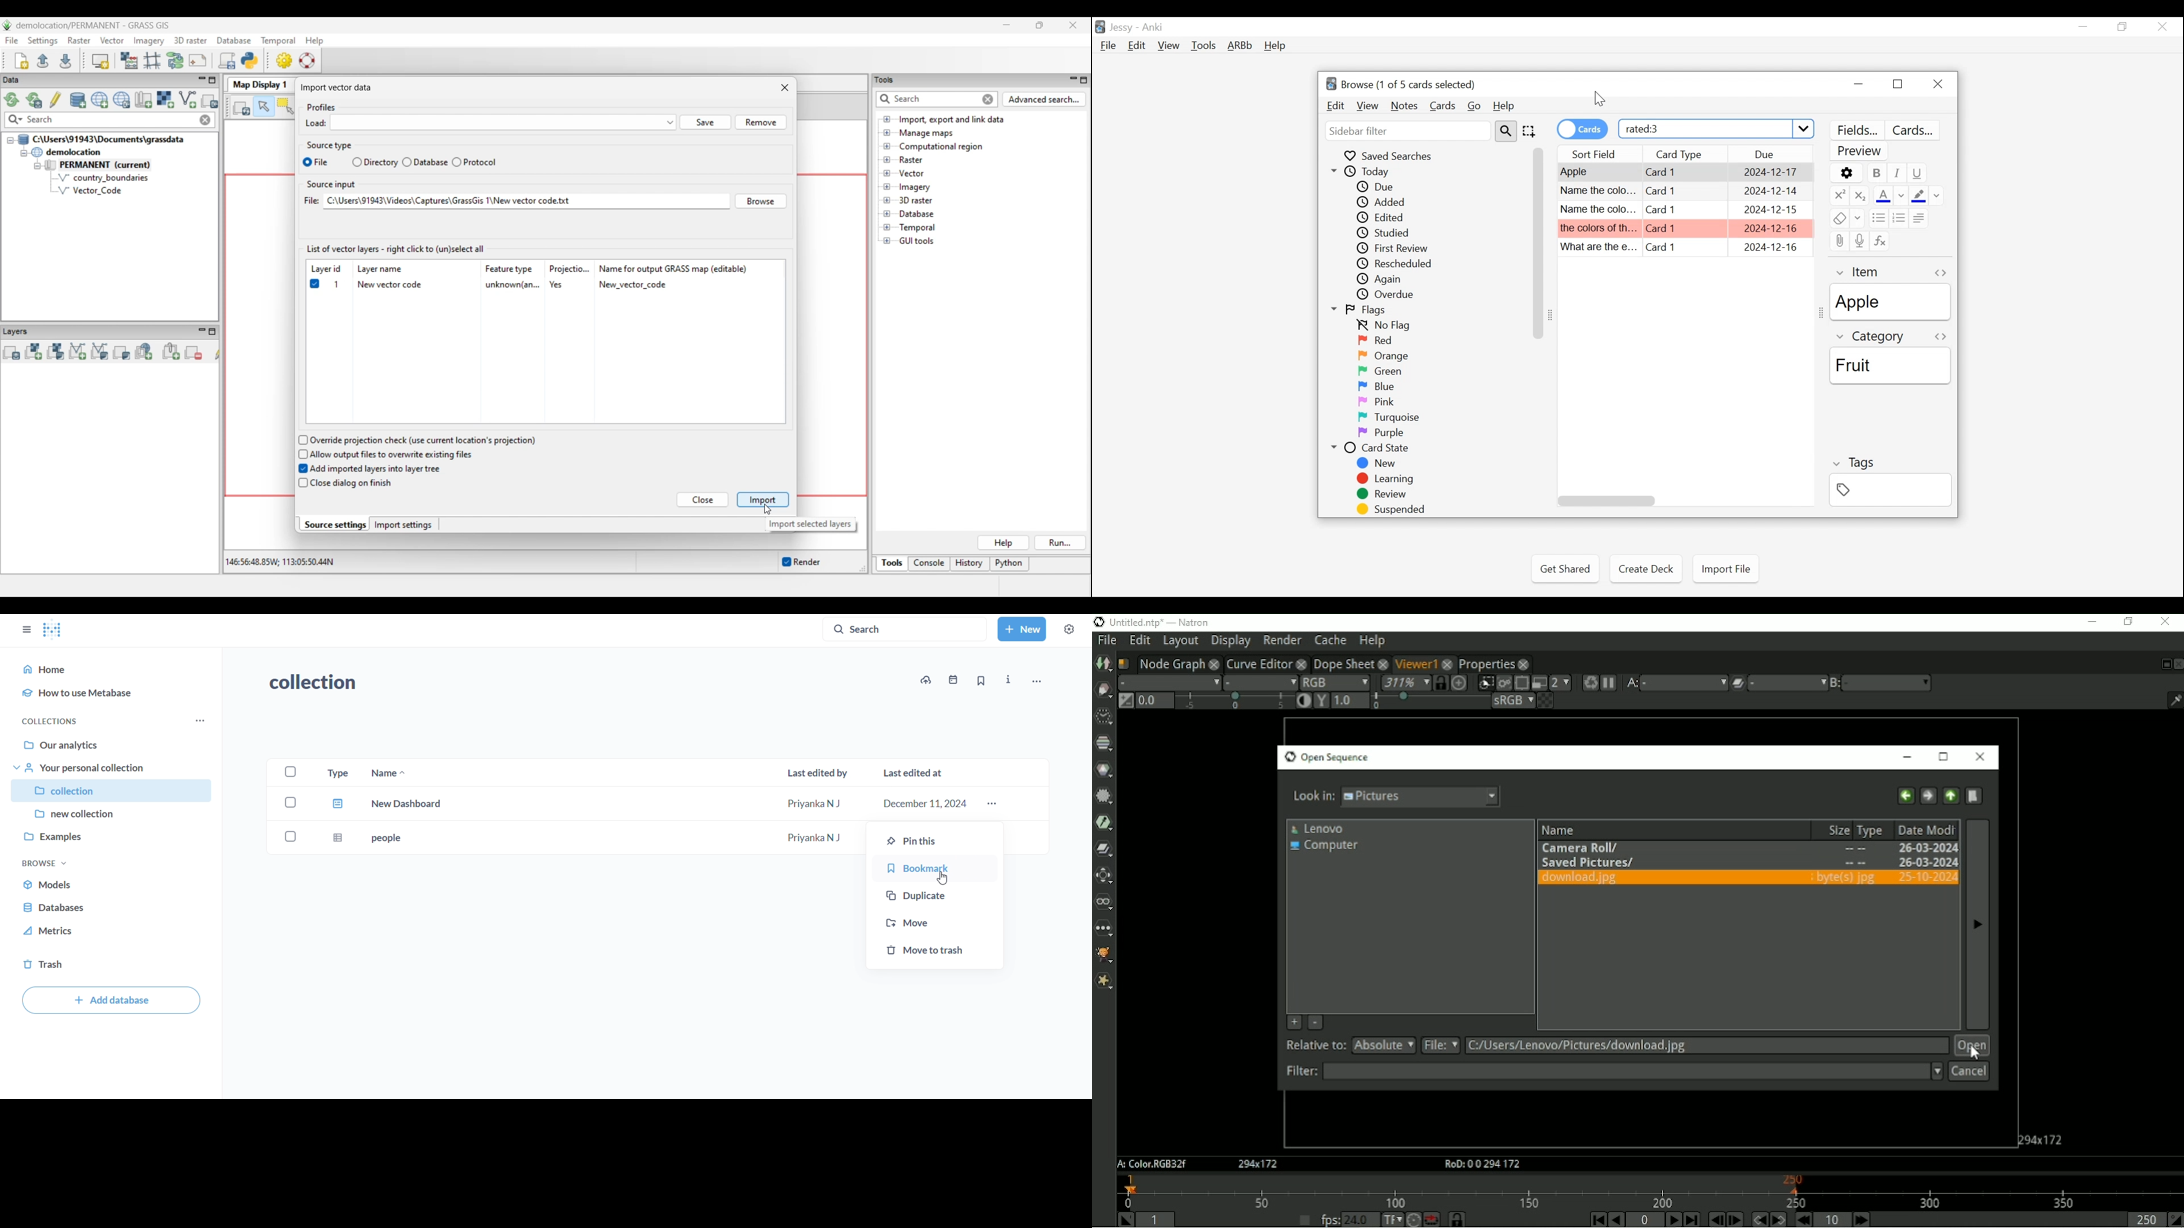  Describe the element at coordinates (1840, 241) in the screenshot. I see `Upload Files` at that location.